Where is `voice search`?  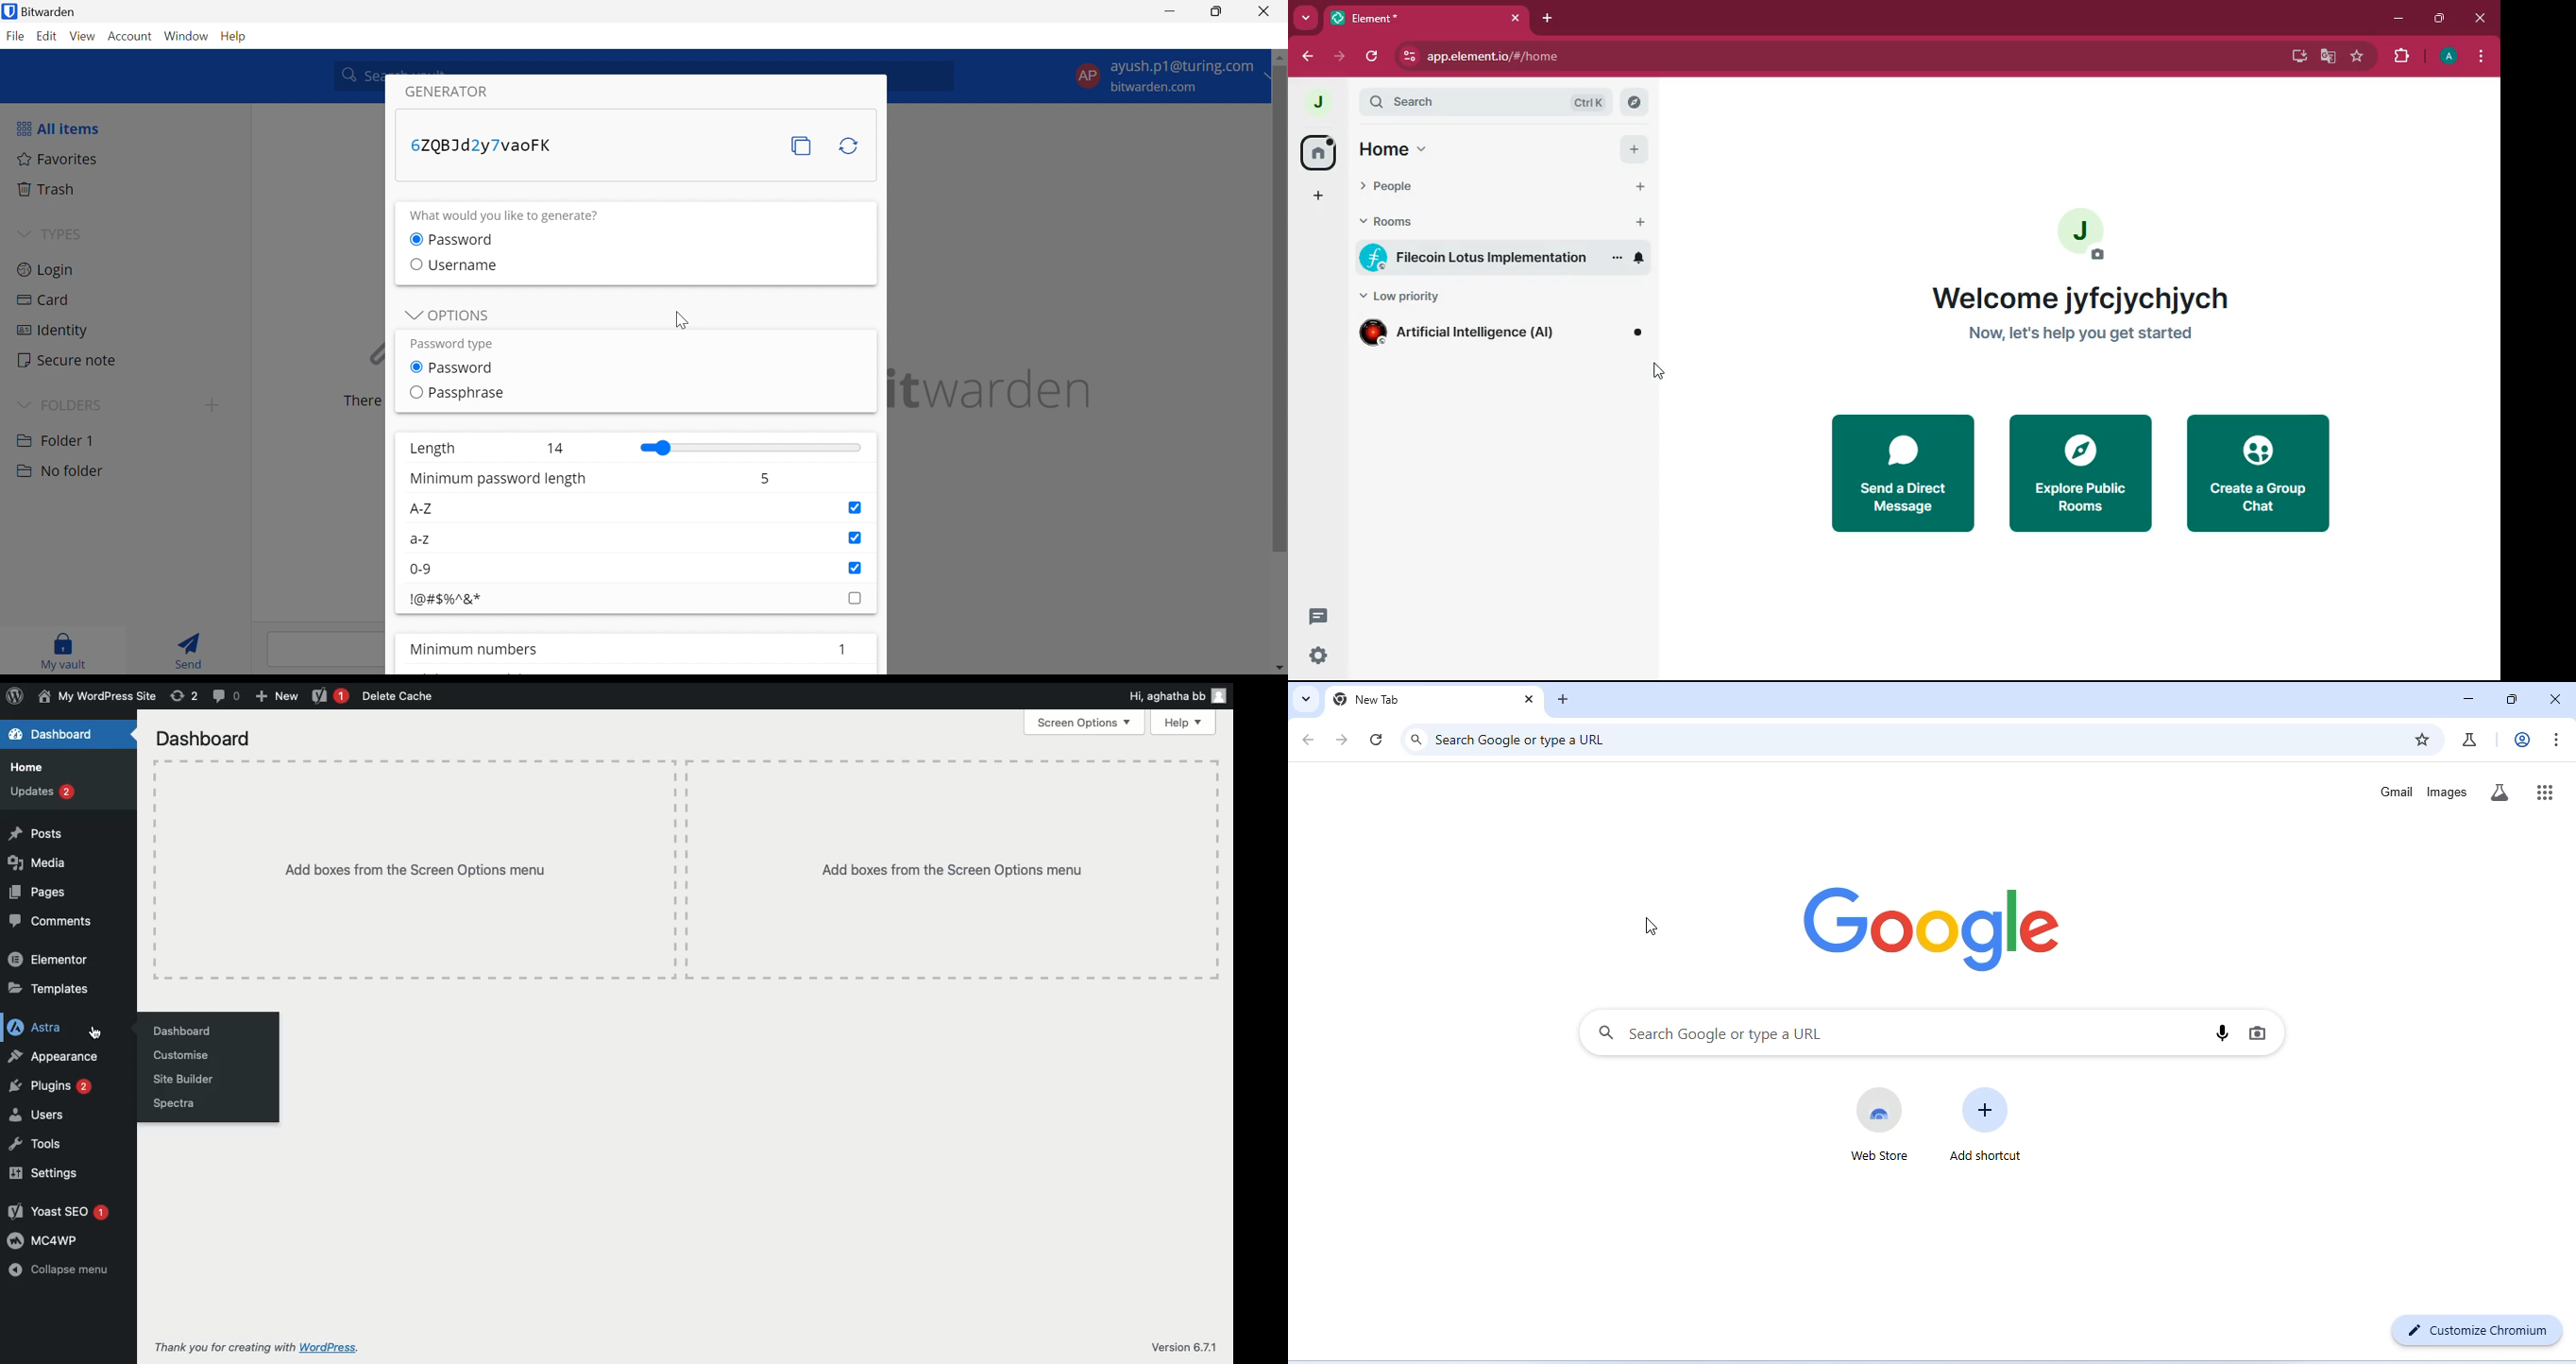 voice search is located at coordinates (2218, 1034).